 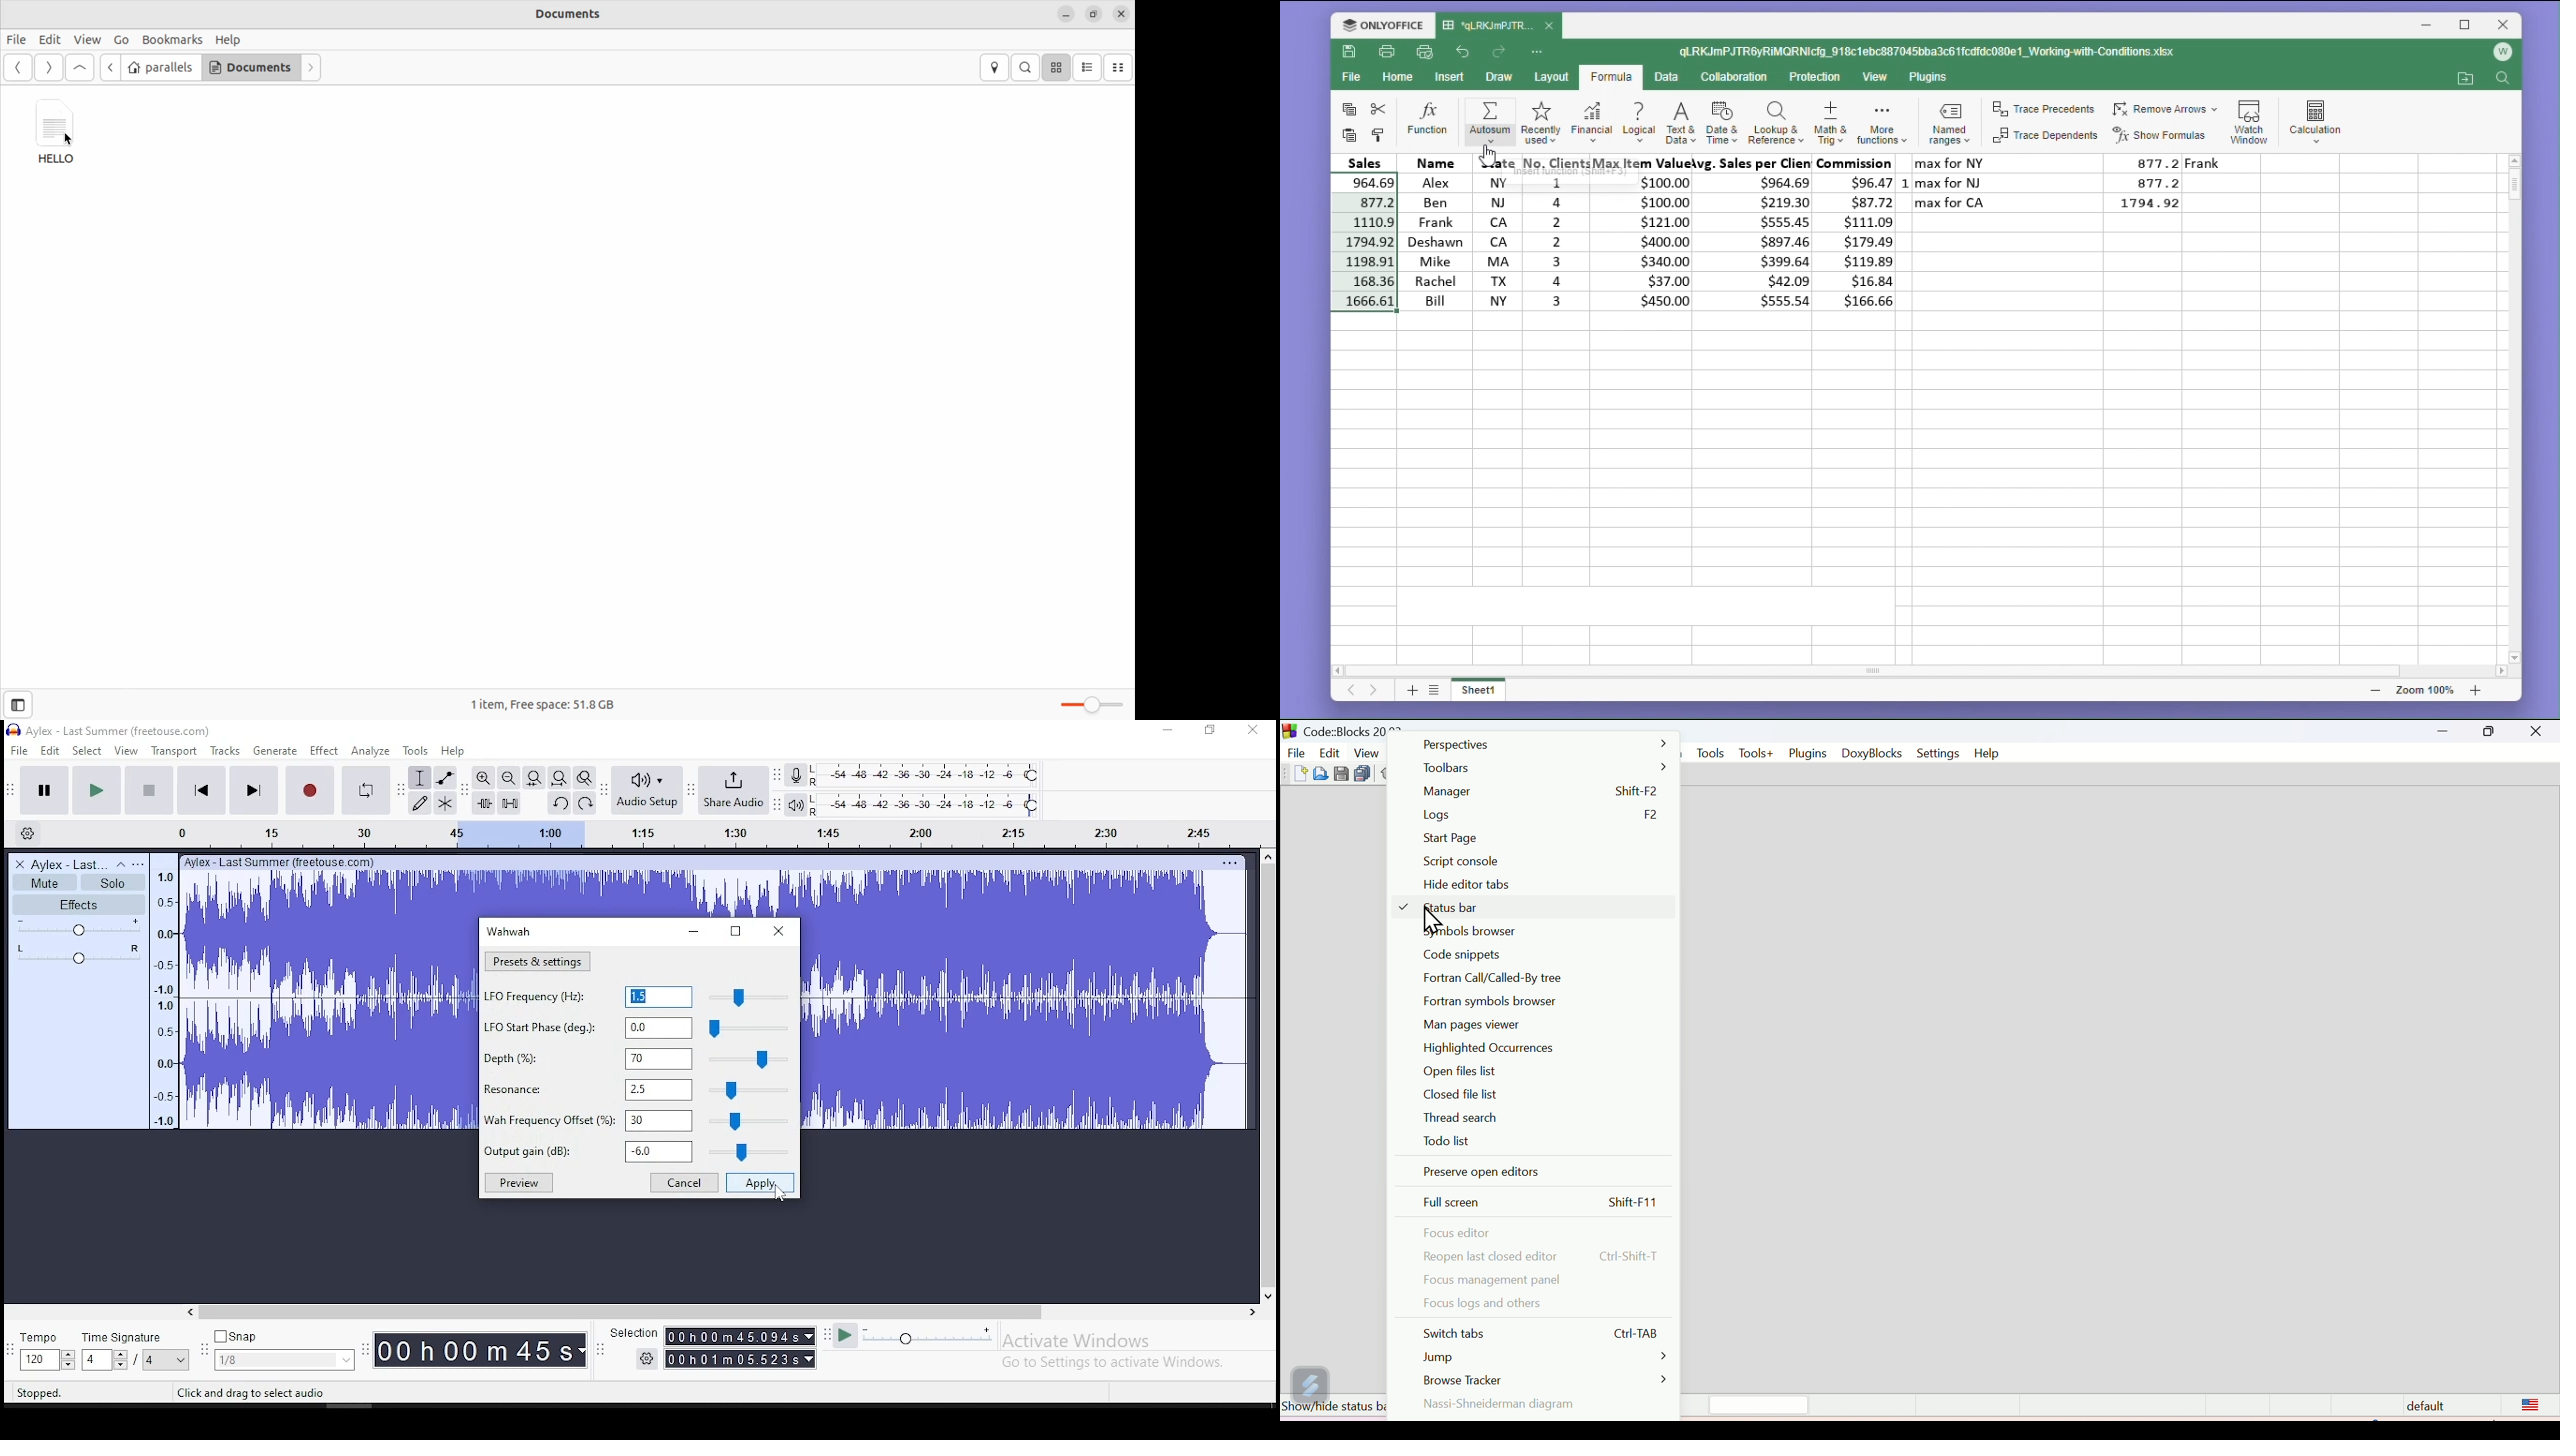 I want to click on Open files list, so click(x=1461, y=1073).